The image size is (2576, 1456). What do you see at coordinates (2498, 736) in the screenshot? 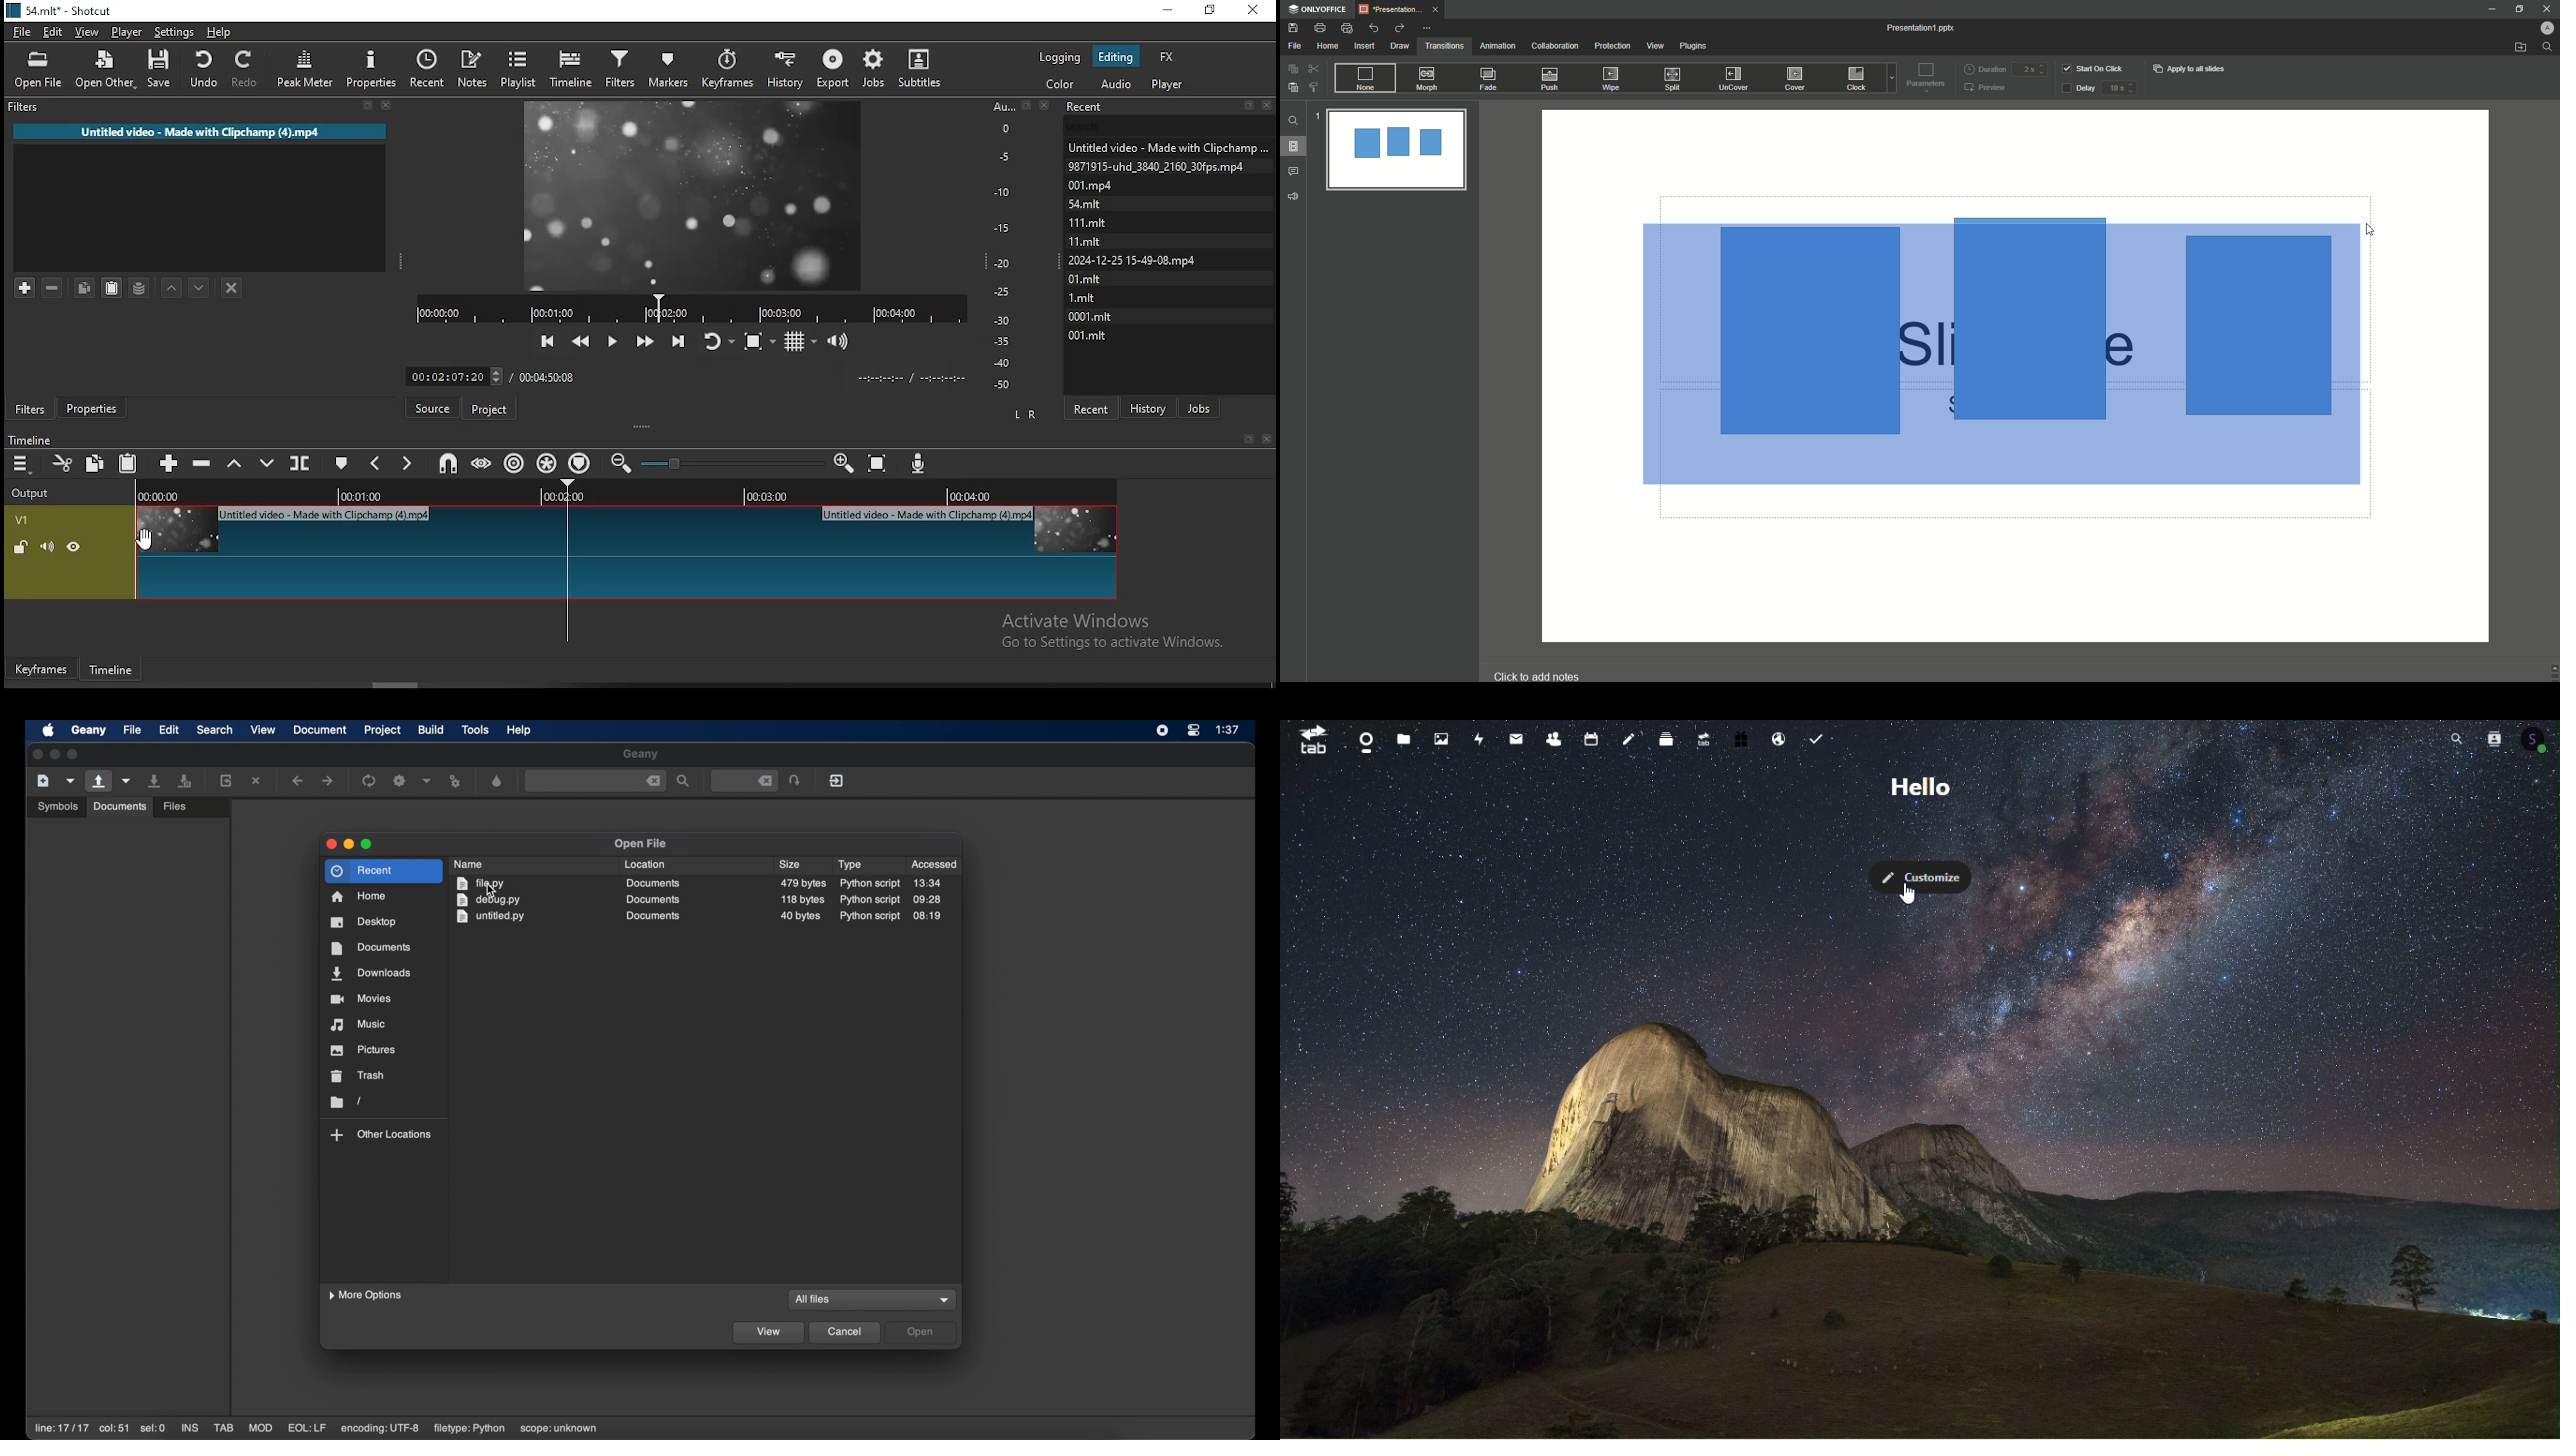
I see `Contacts` at bounding box center [2498, 736].